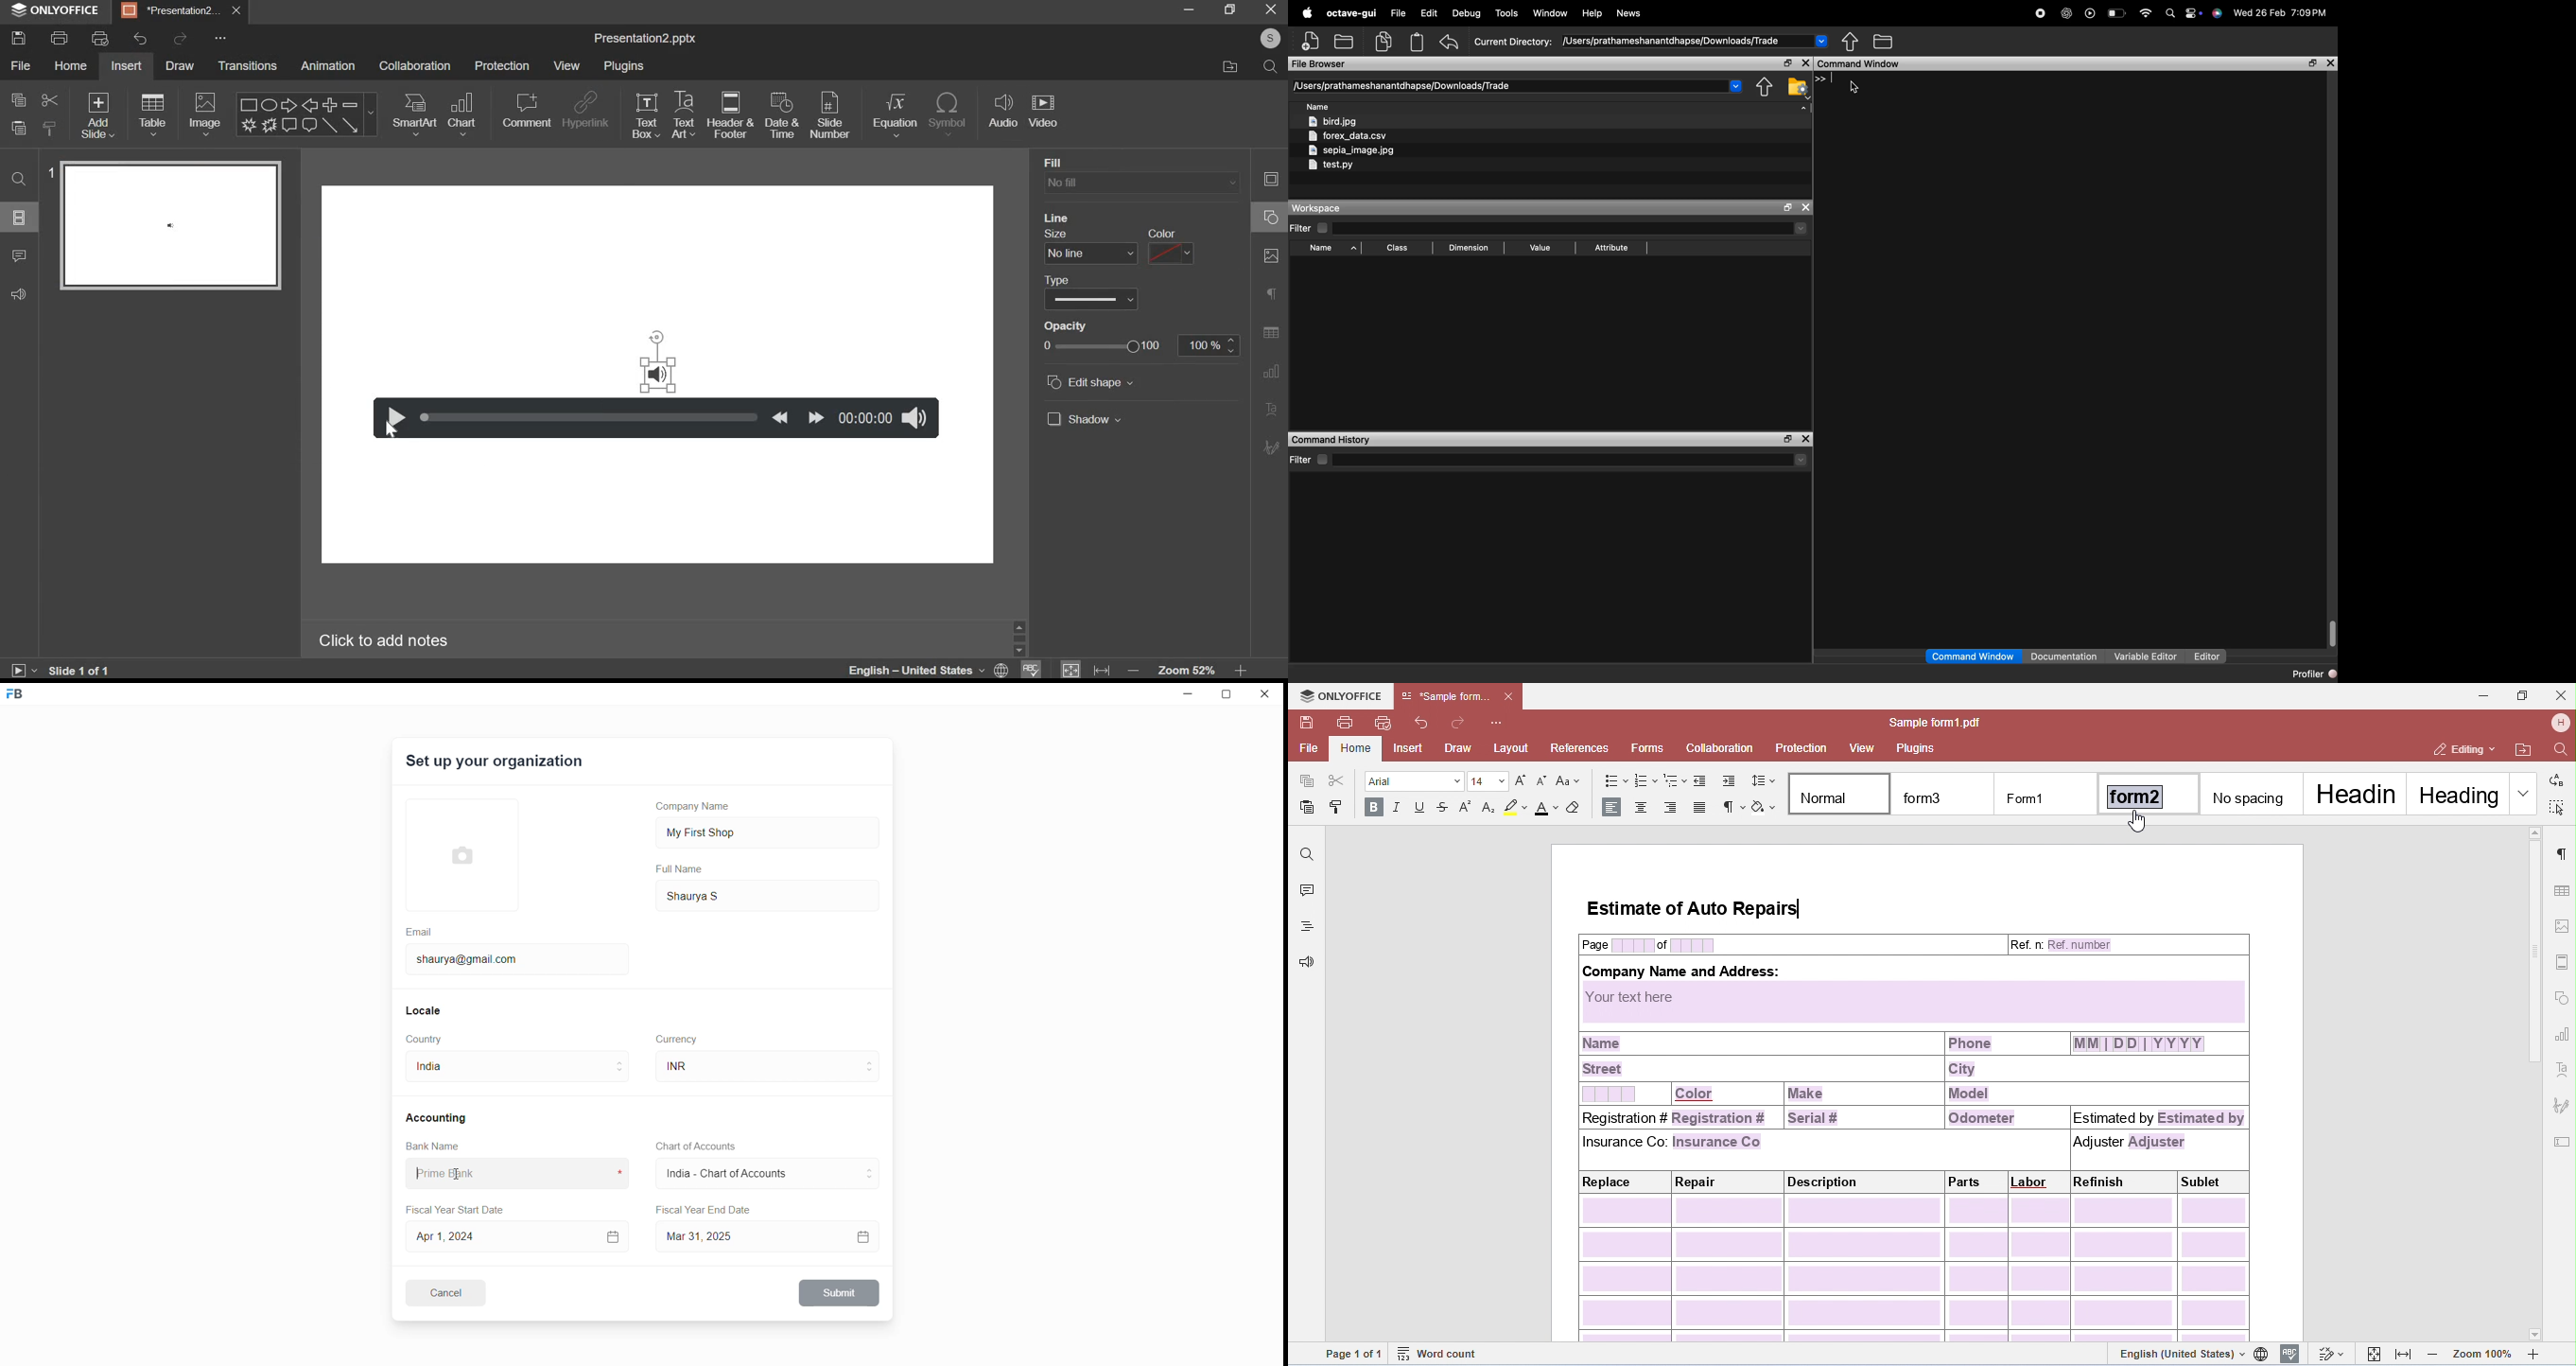 The height and width of the screenshot is (1372, 2576). What do you see at coordinates (1269, 447) in the screenshot?
I see `signature settings` at bounding box center [1269, 447].